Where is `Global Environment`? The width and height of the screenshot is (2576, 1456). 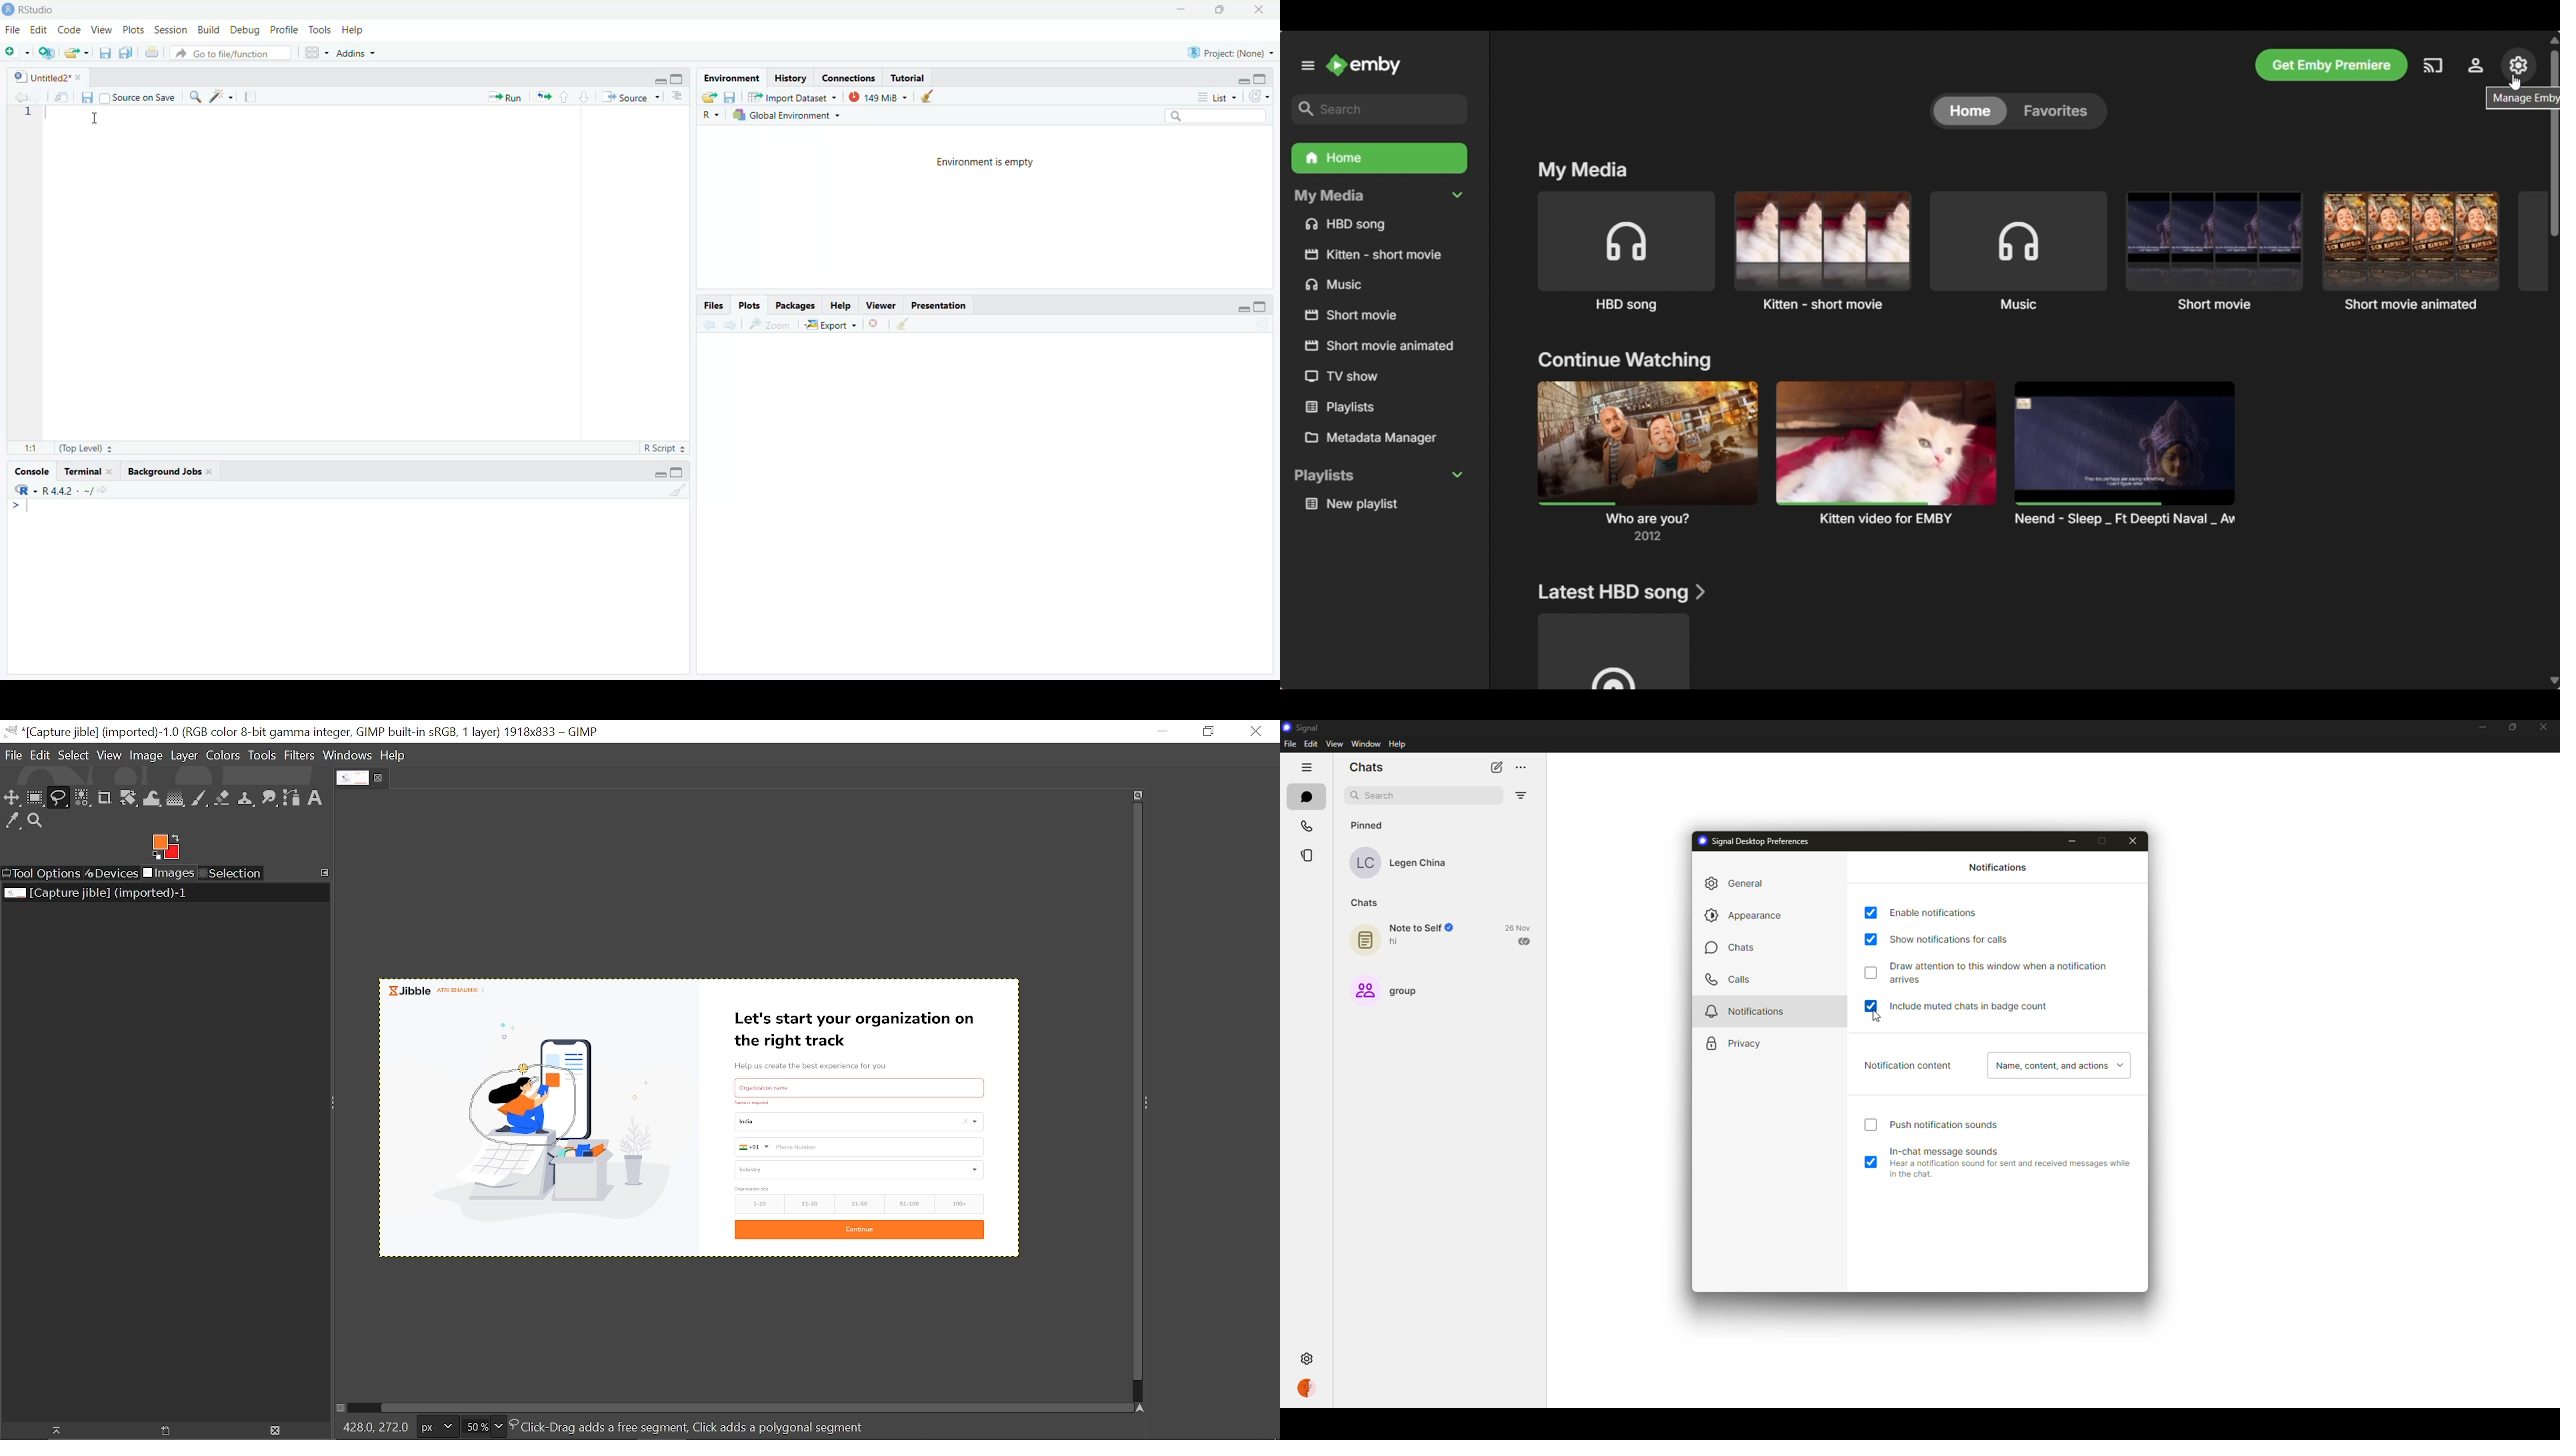 Global Environment is located at coordinates (785, 117).